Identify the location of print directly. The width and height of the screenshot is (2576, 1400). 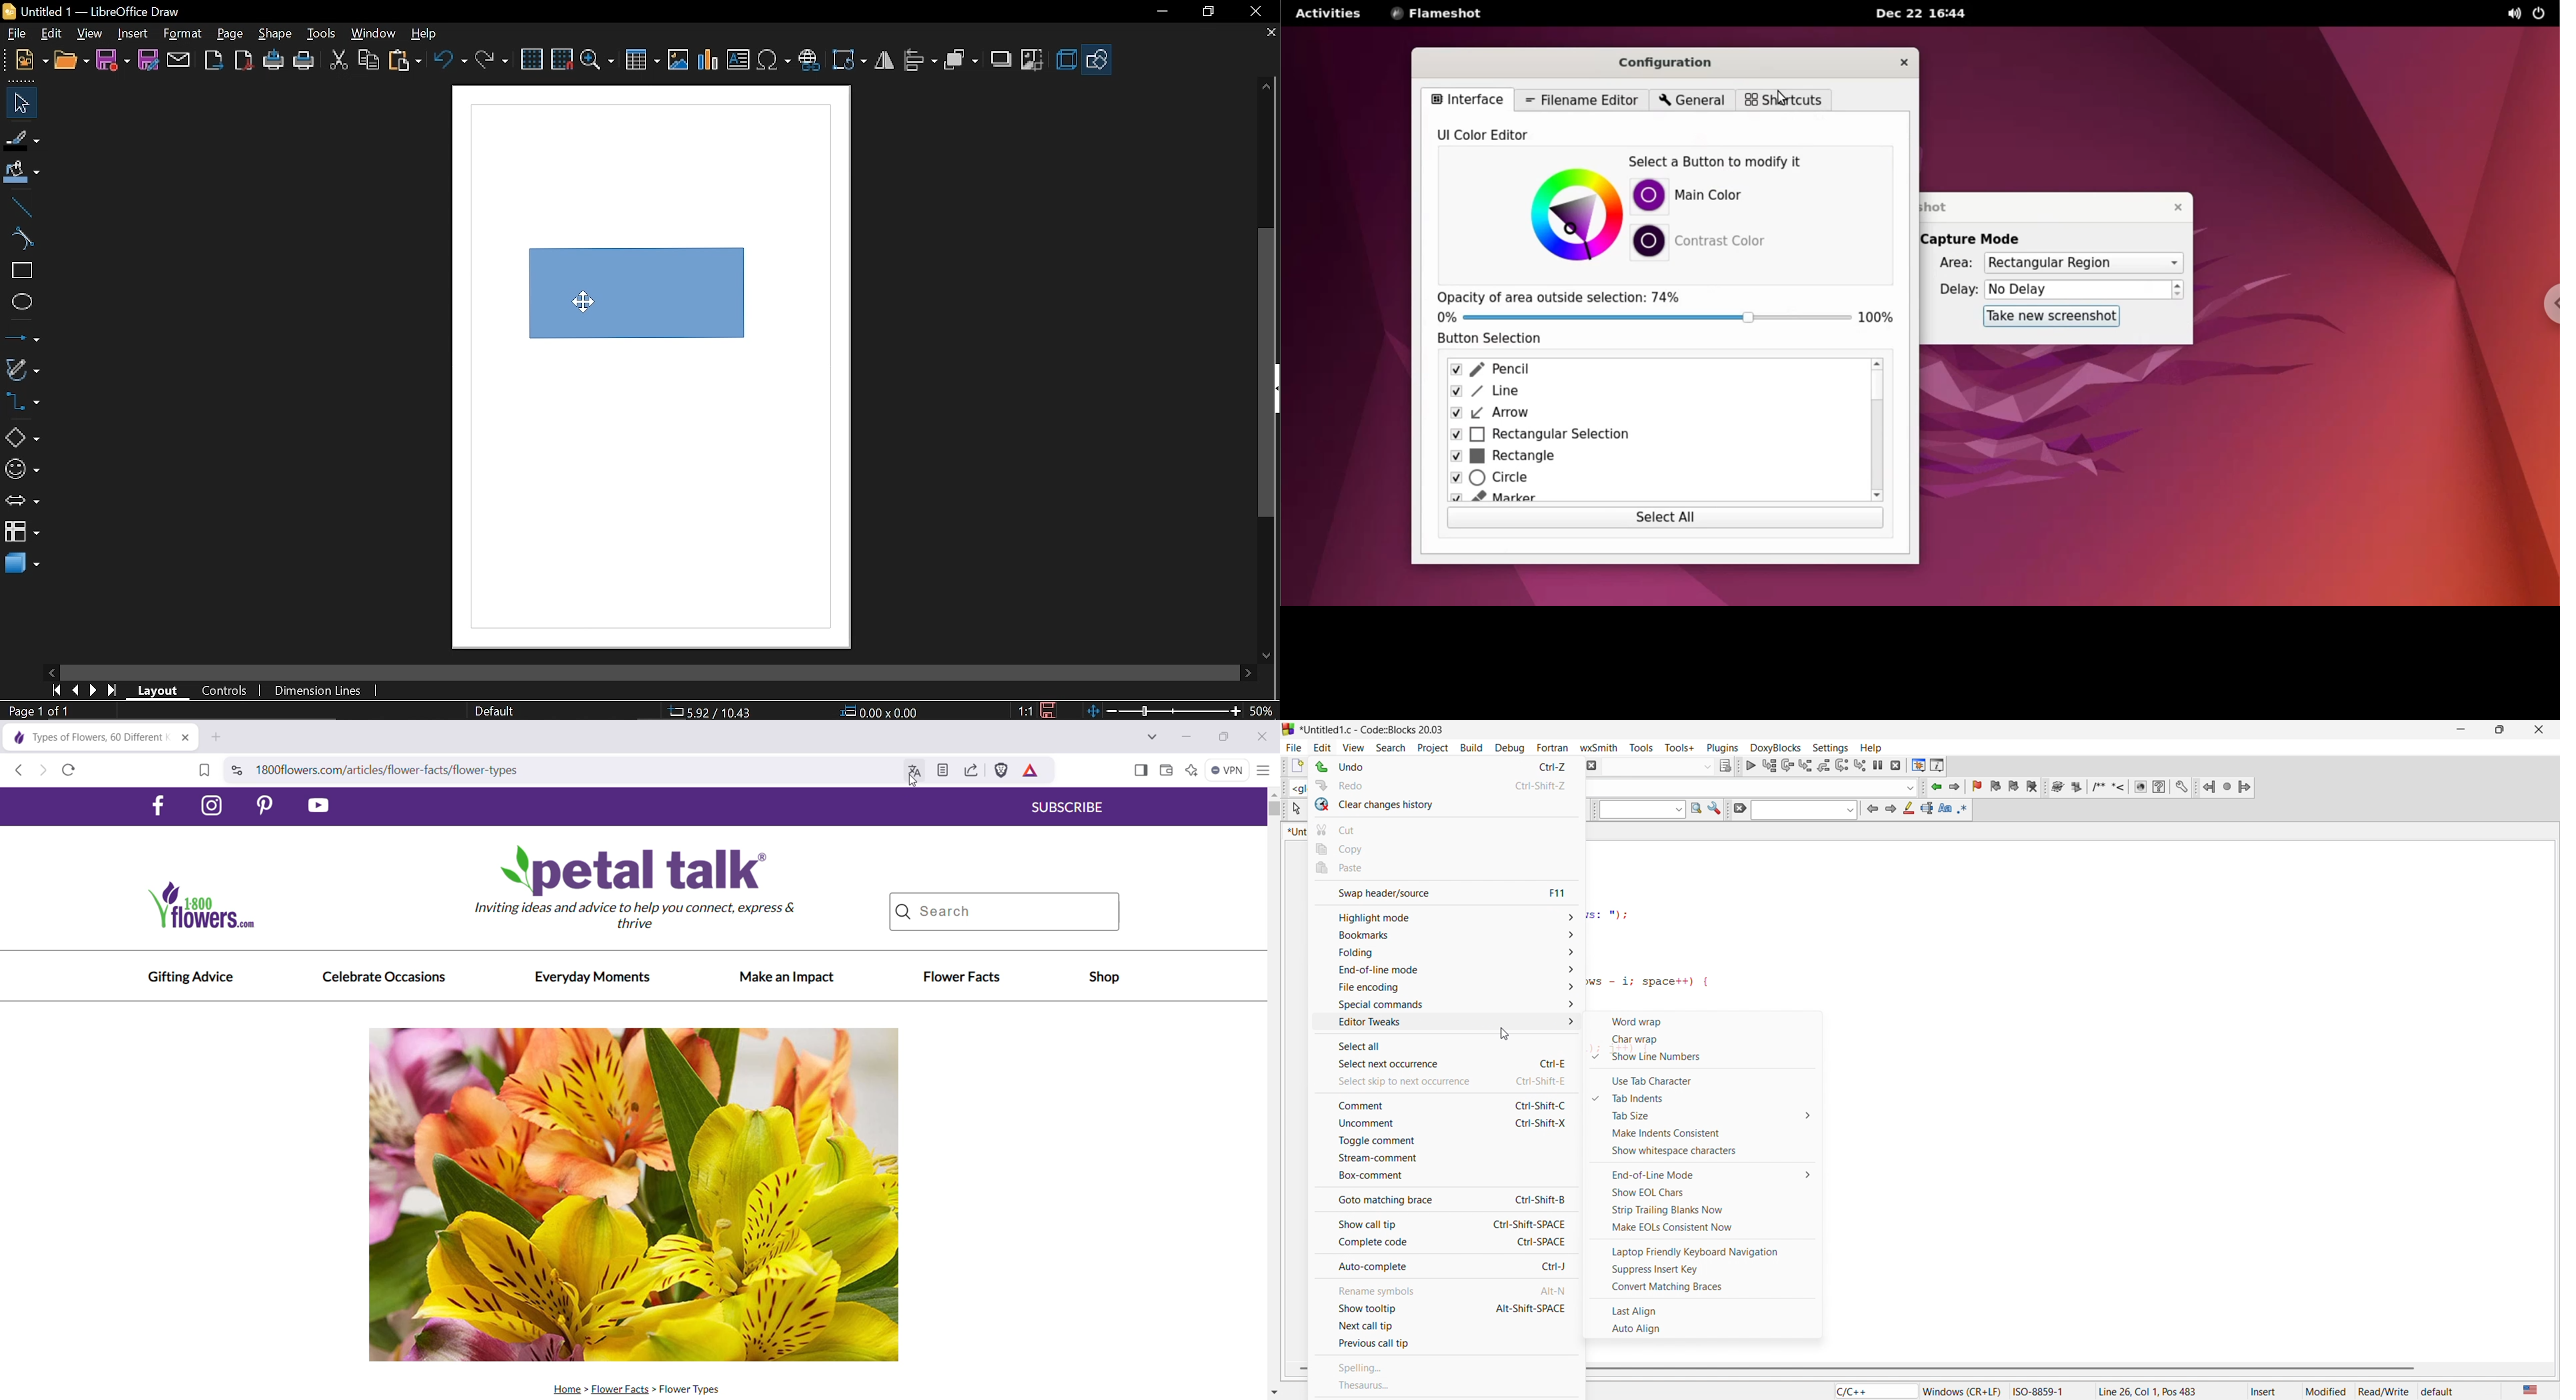
(273, 62).